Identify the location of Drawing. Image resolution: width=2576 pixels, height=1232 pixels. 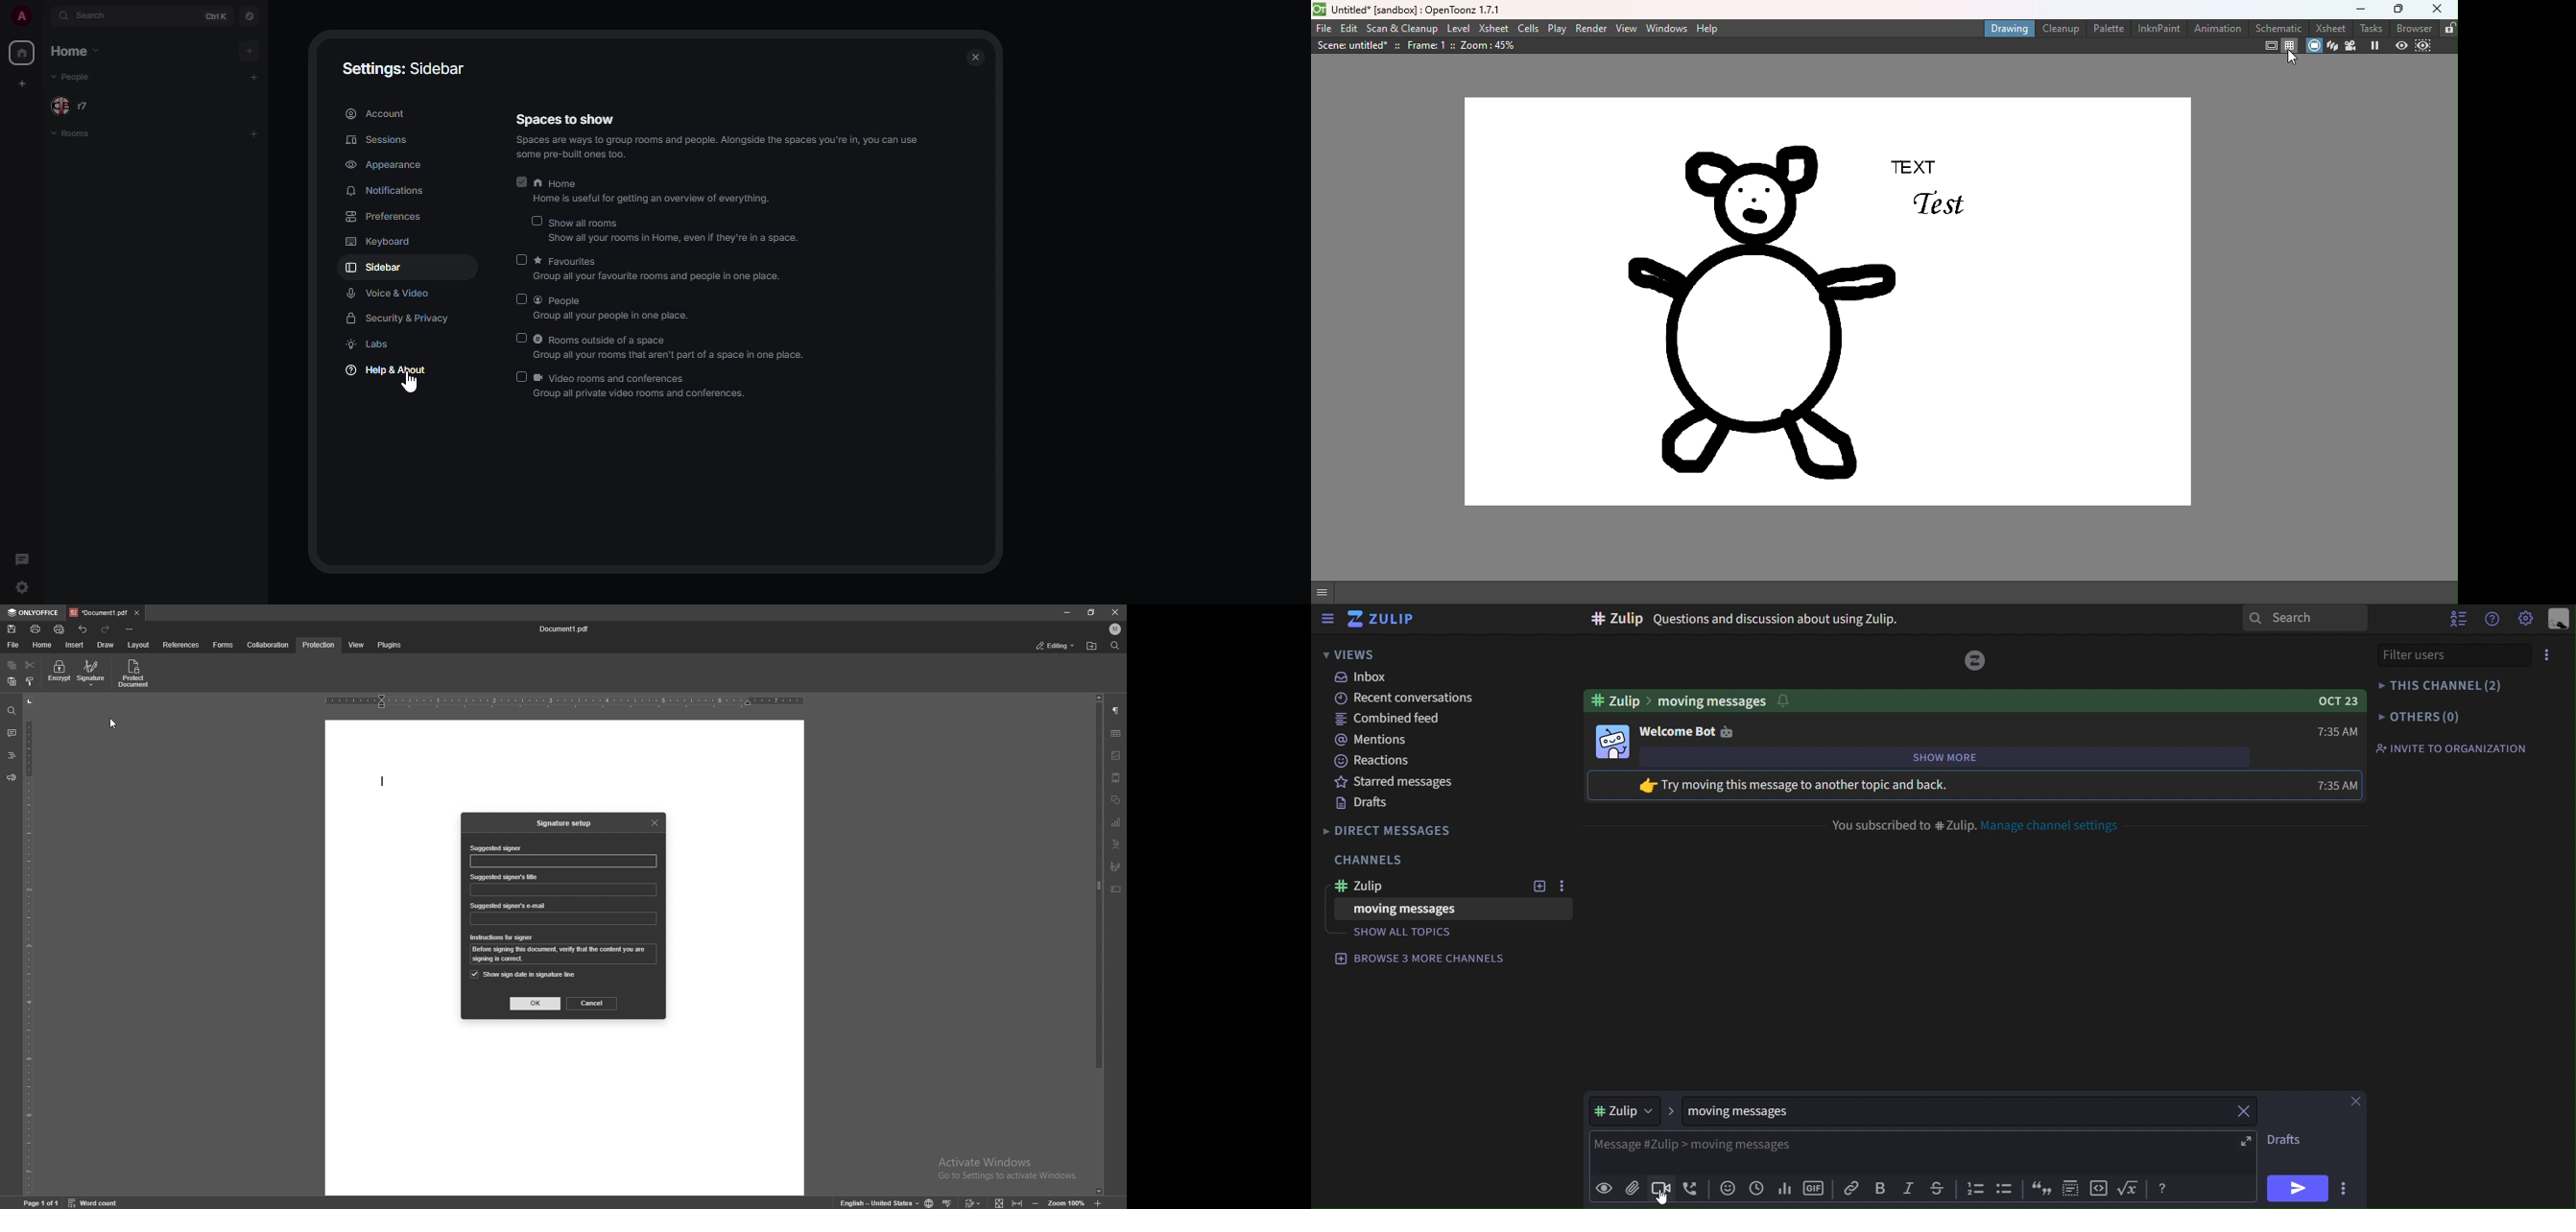
(2006, 29).